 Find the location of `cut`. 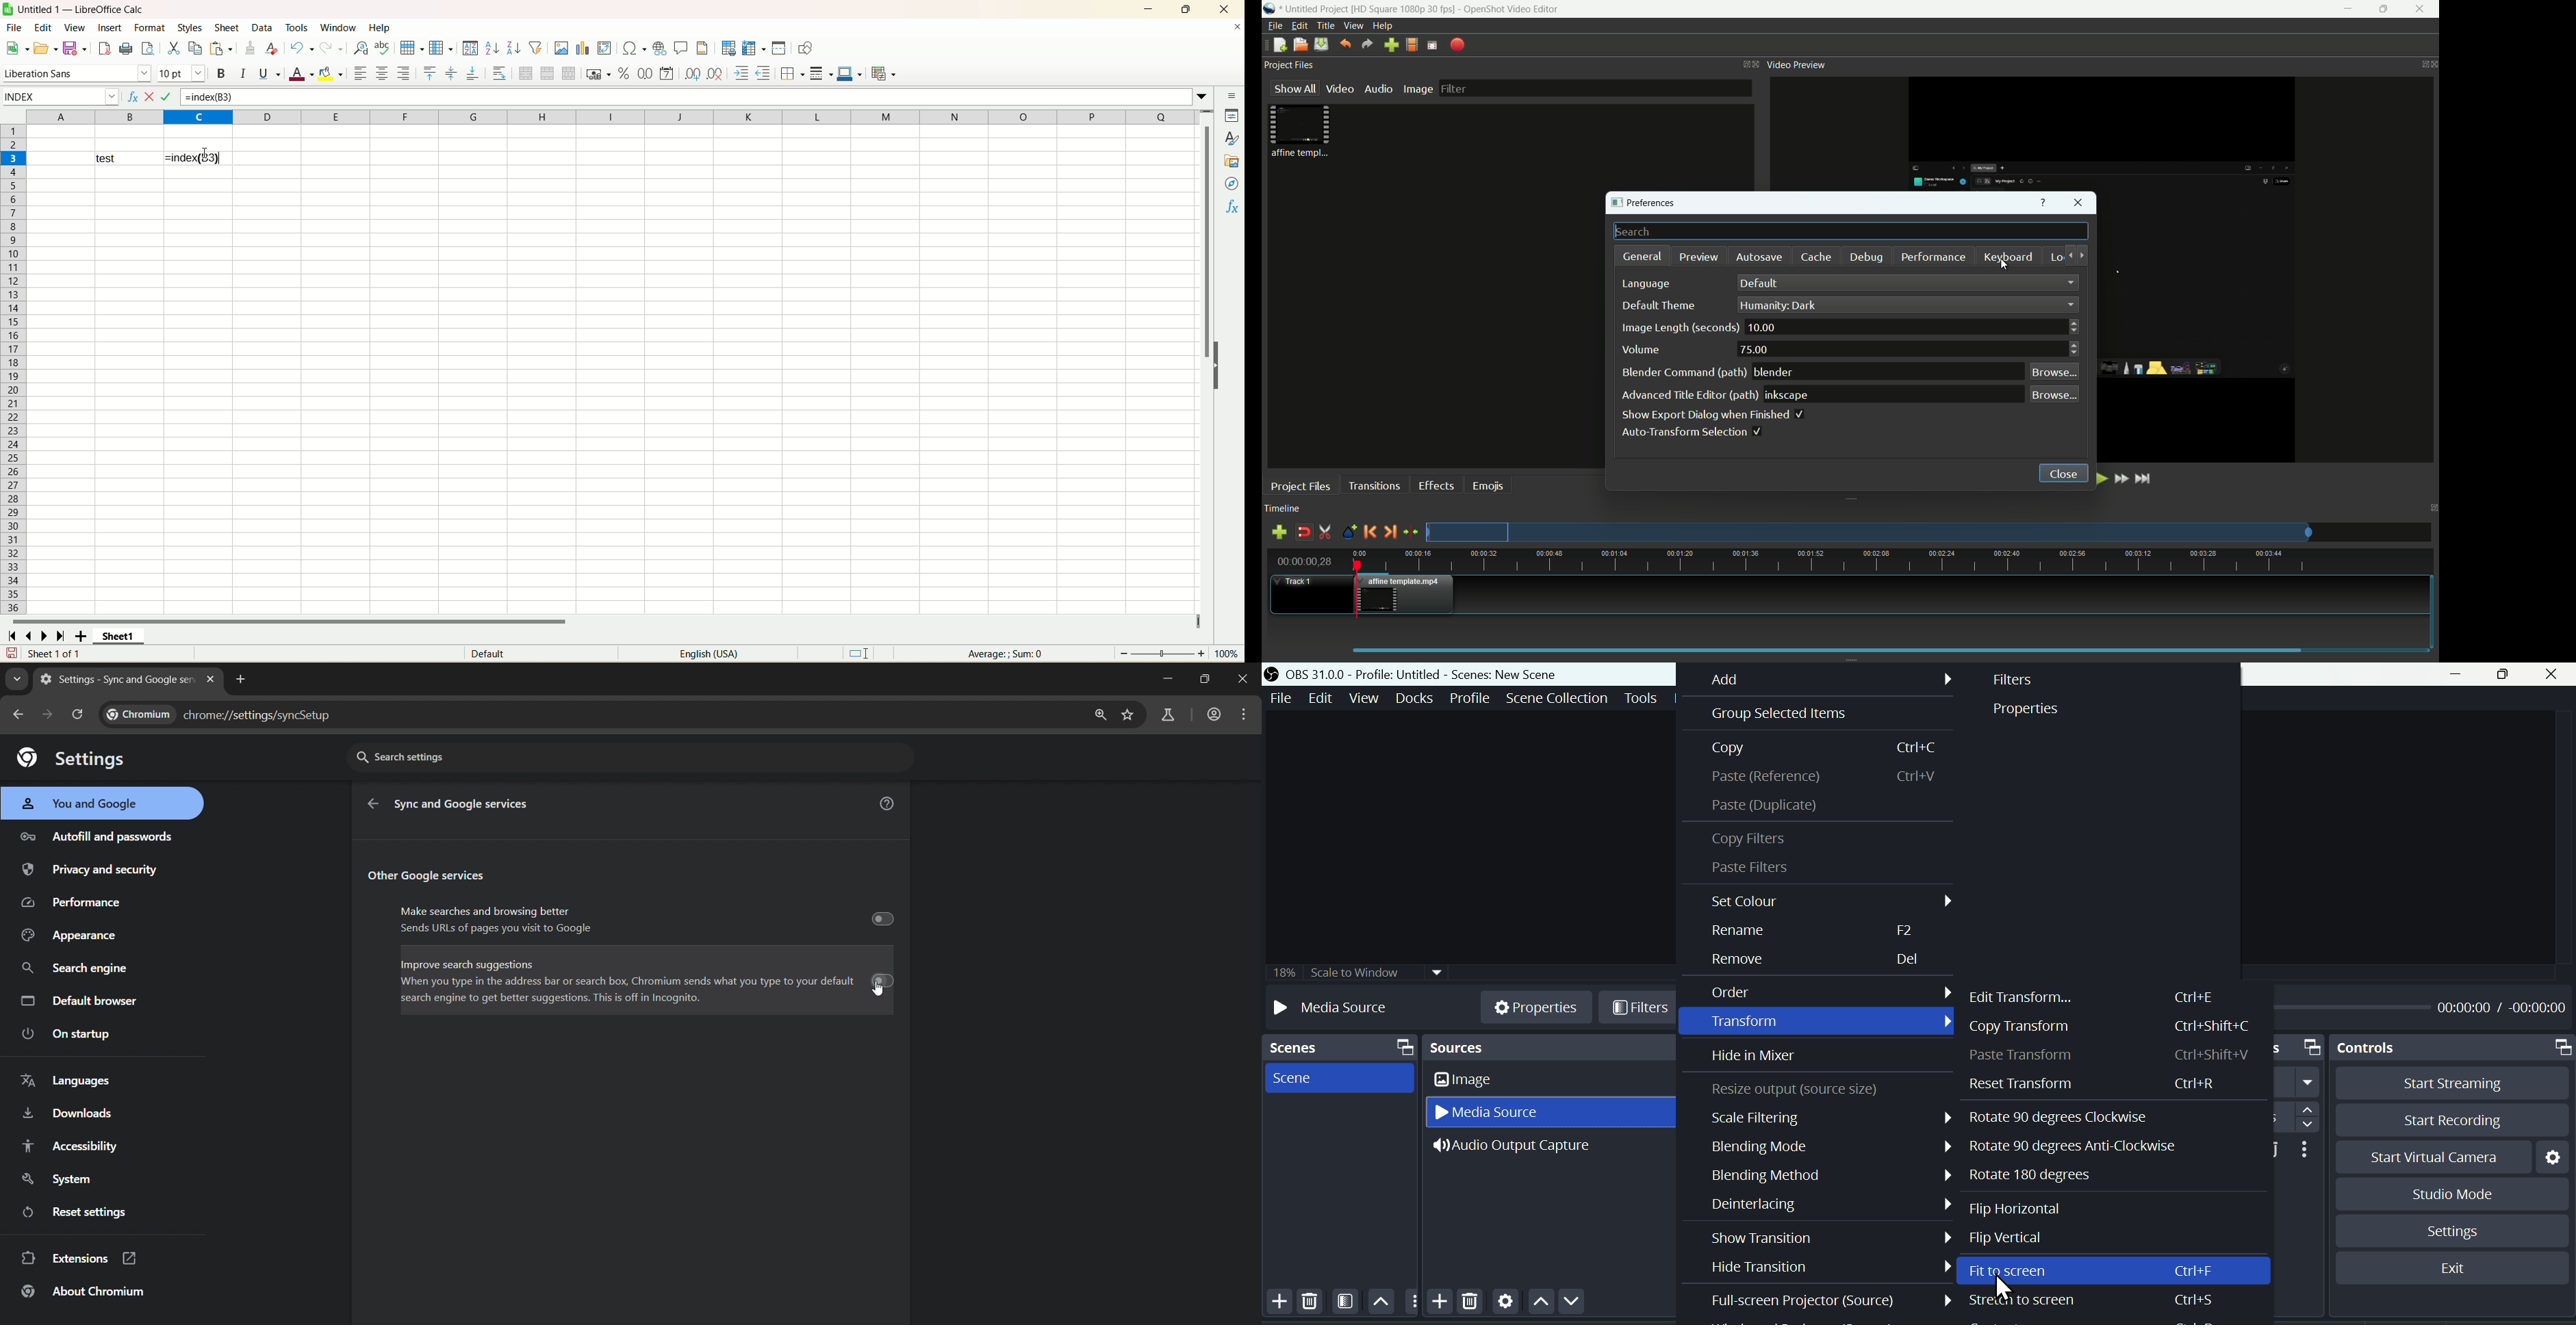

cut is located at coordinates (174, 48).